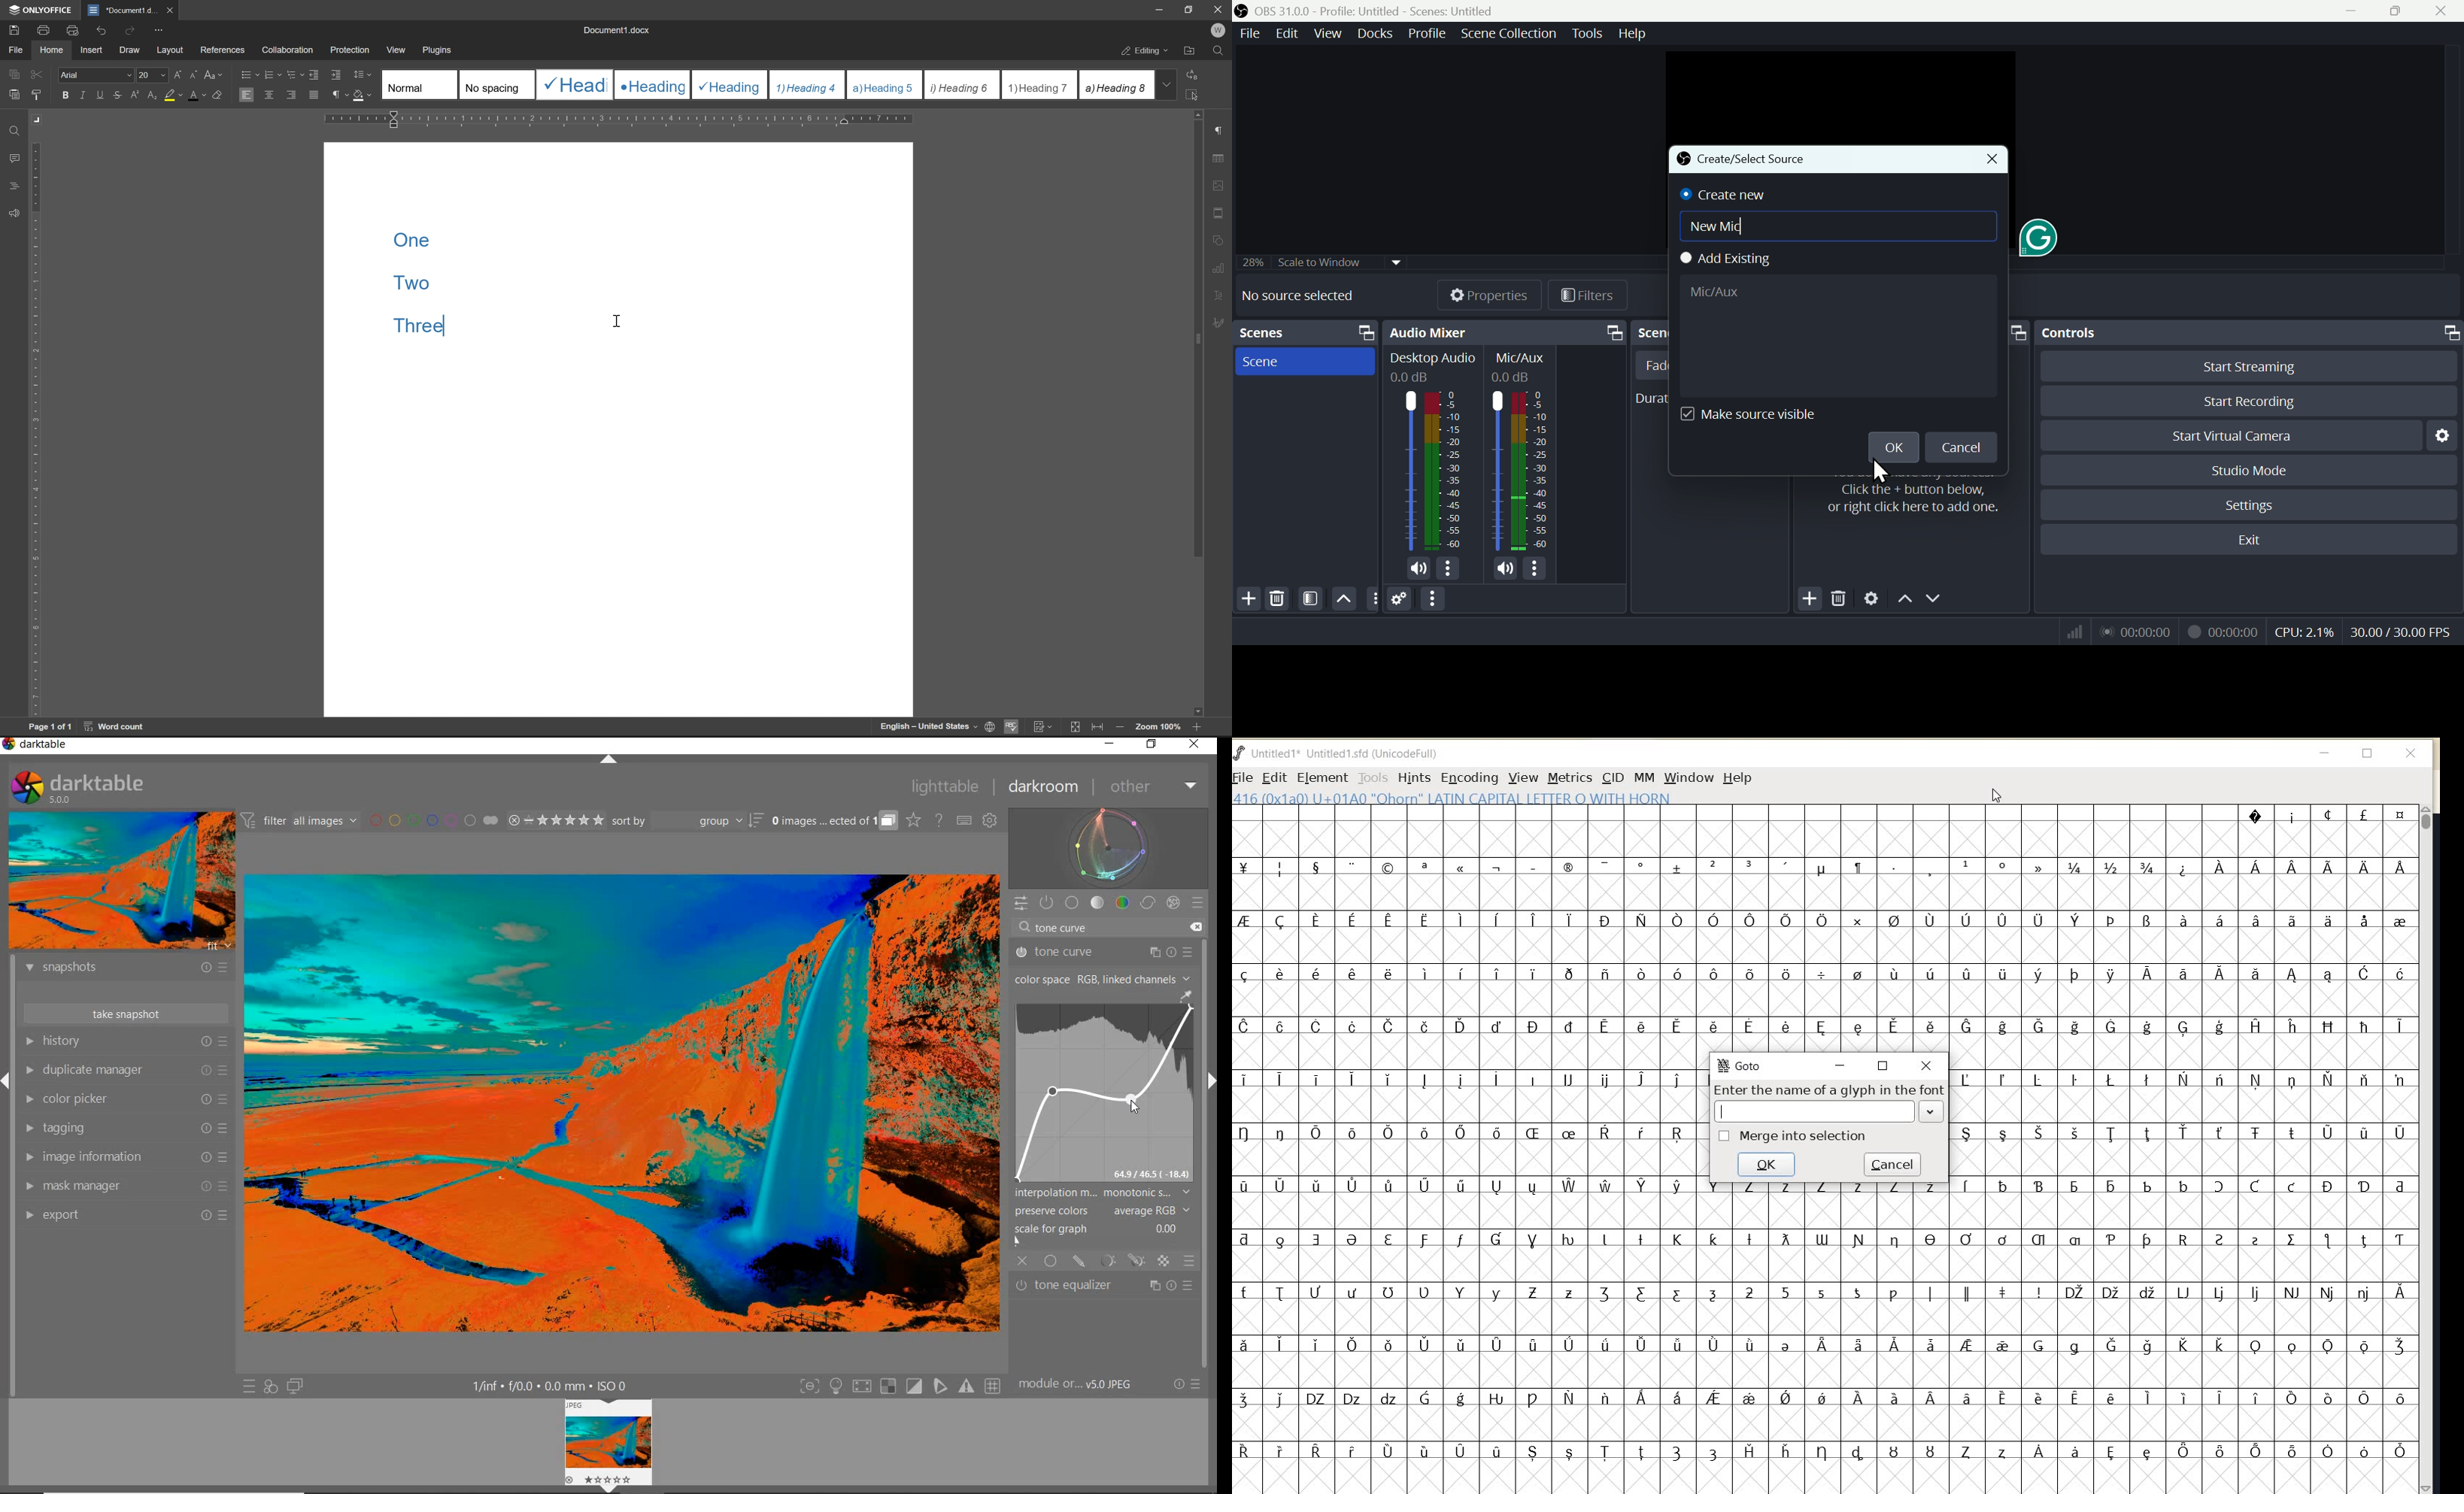 The image size is (2464, 1512). Describe the element at coordinates (1247, 599) in the screenshot. I see `Add` at that location.